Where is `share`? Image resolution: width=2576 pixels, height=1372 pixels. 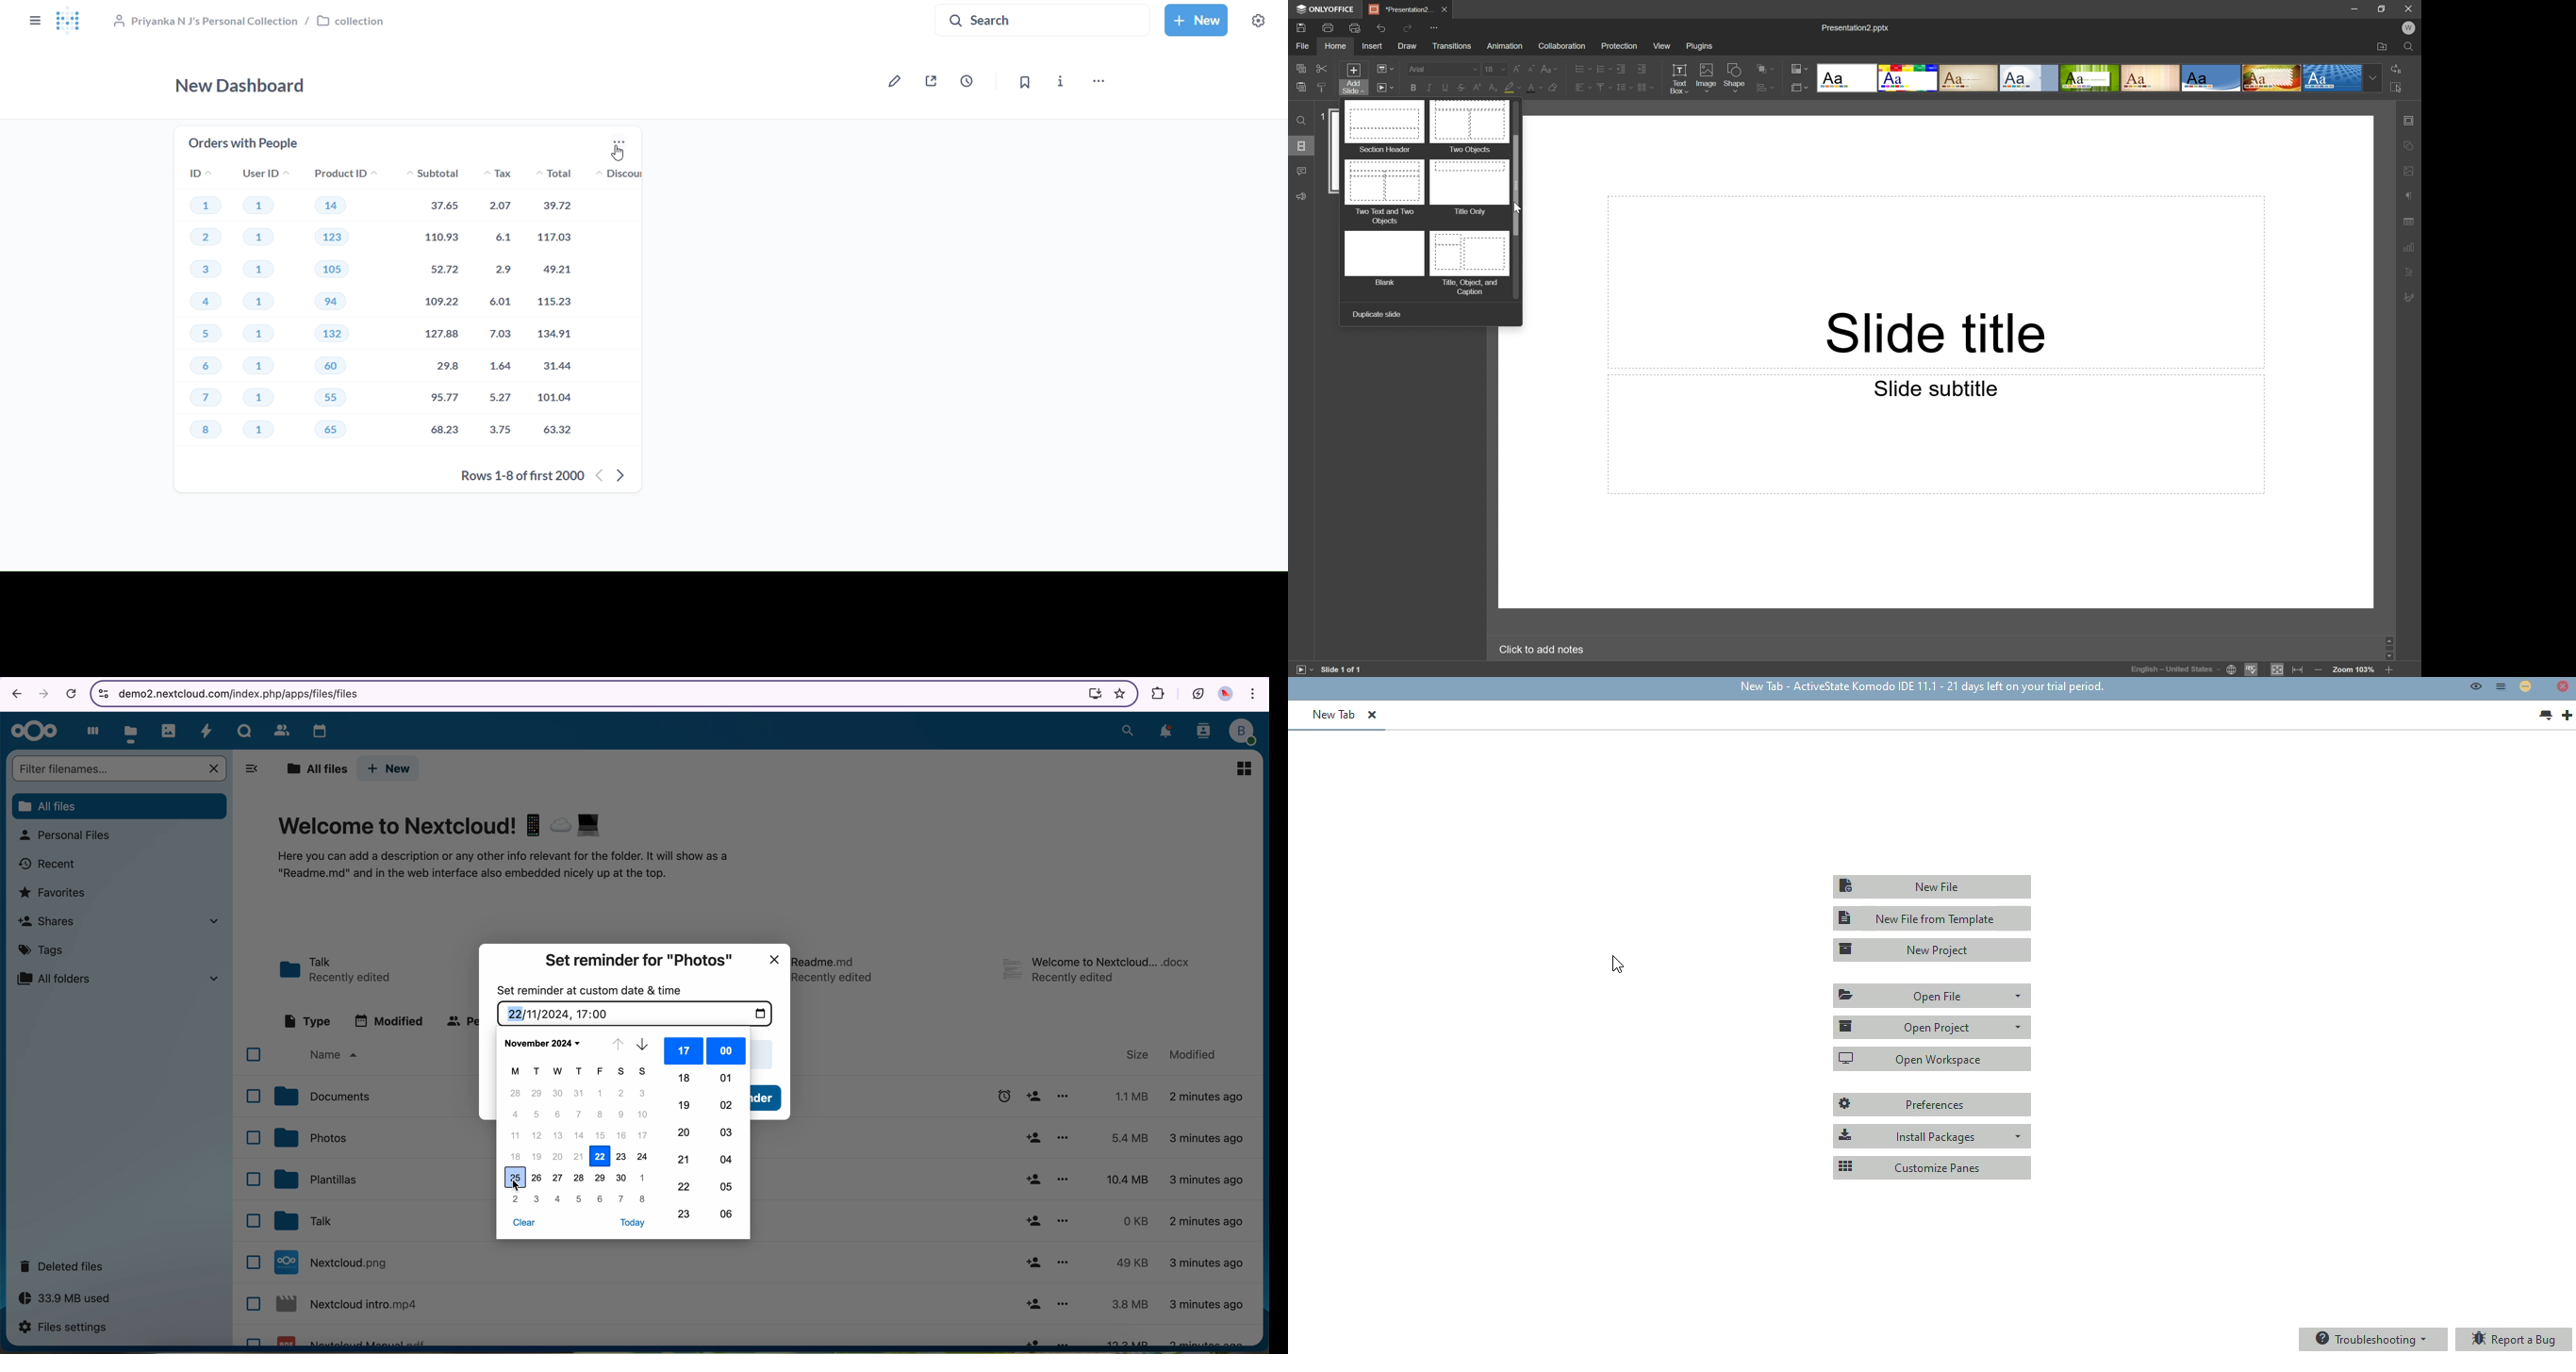
share is located at coordinates (1031, 1139).